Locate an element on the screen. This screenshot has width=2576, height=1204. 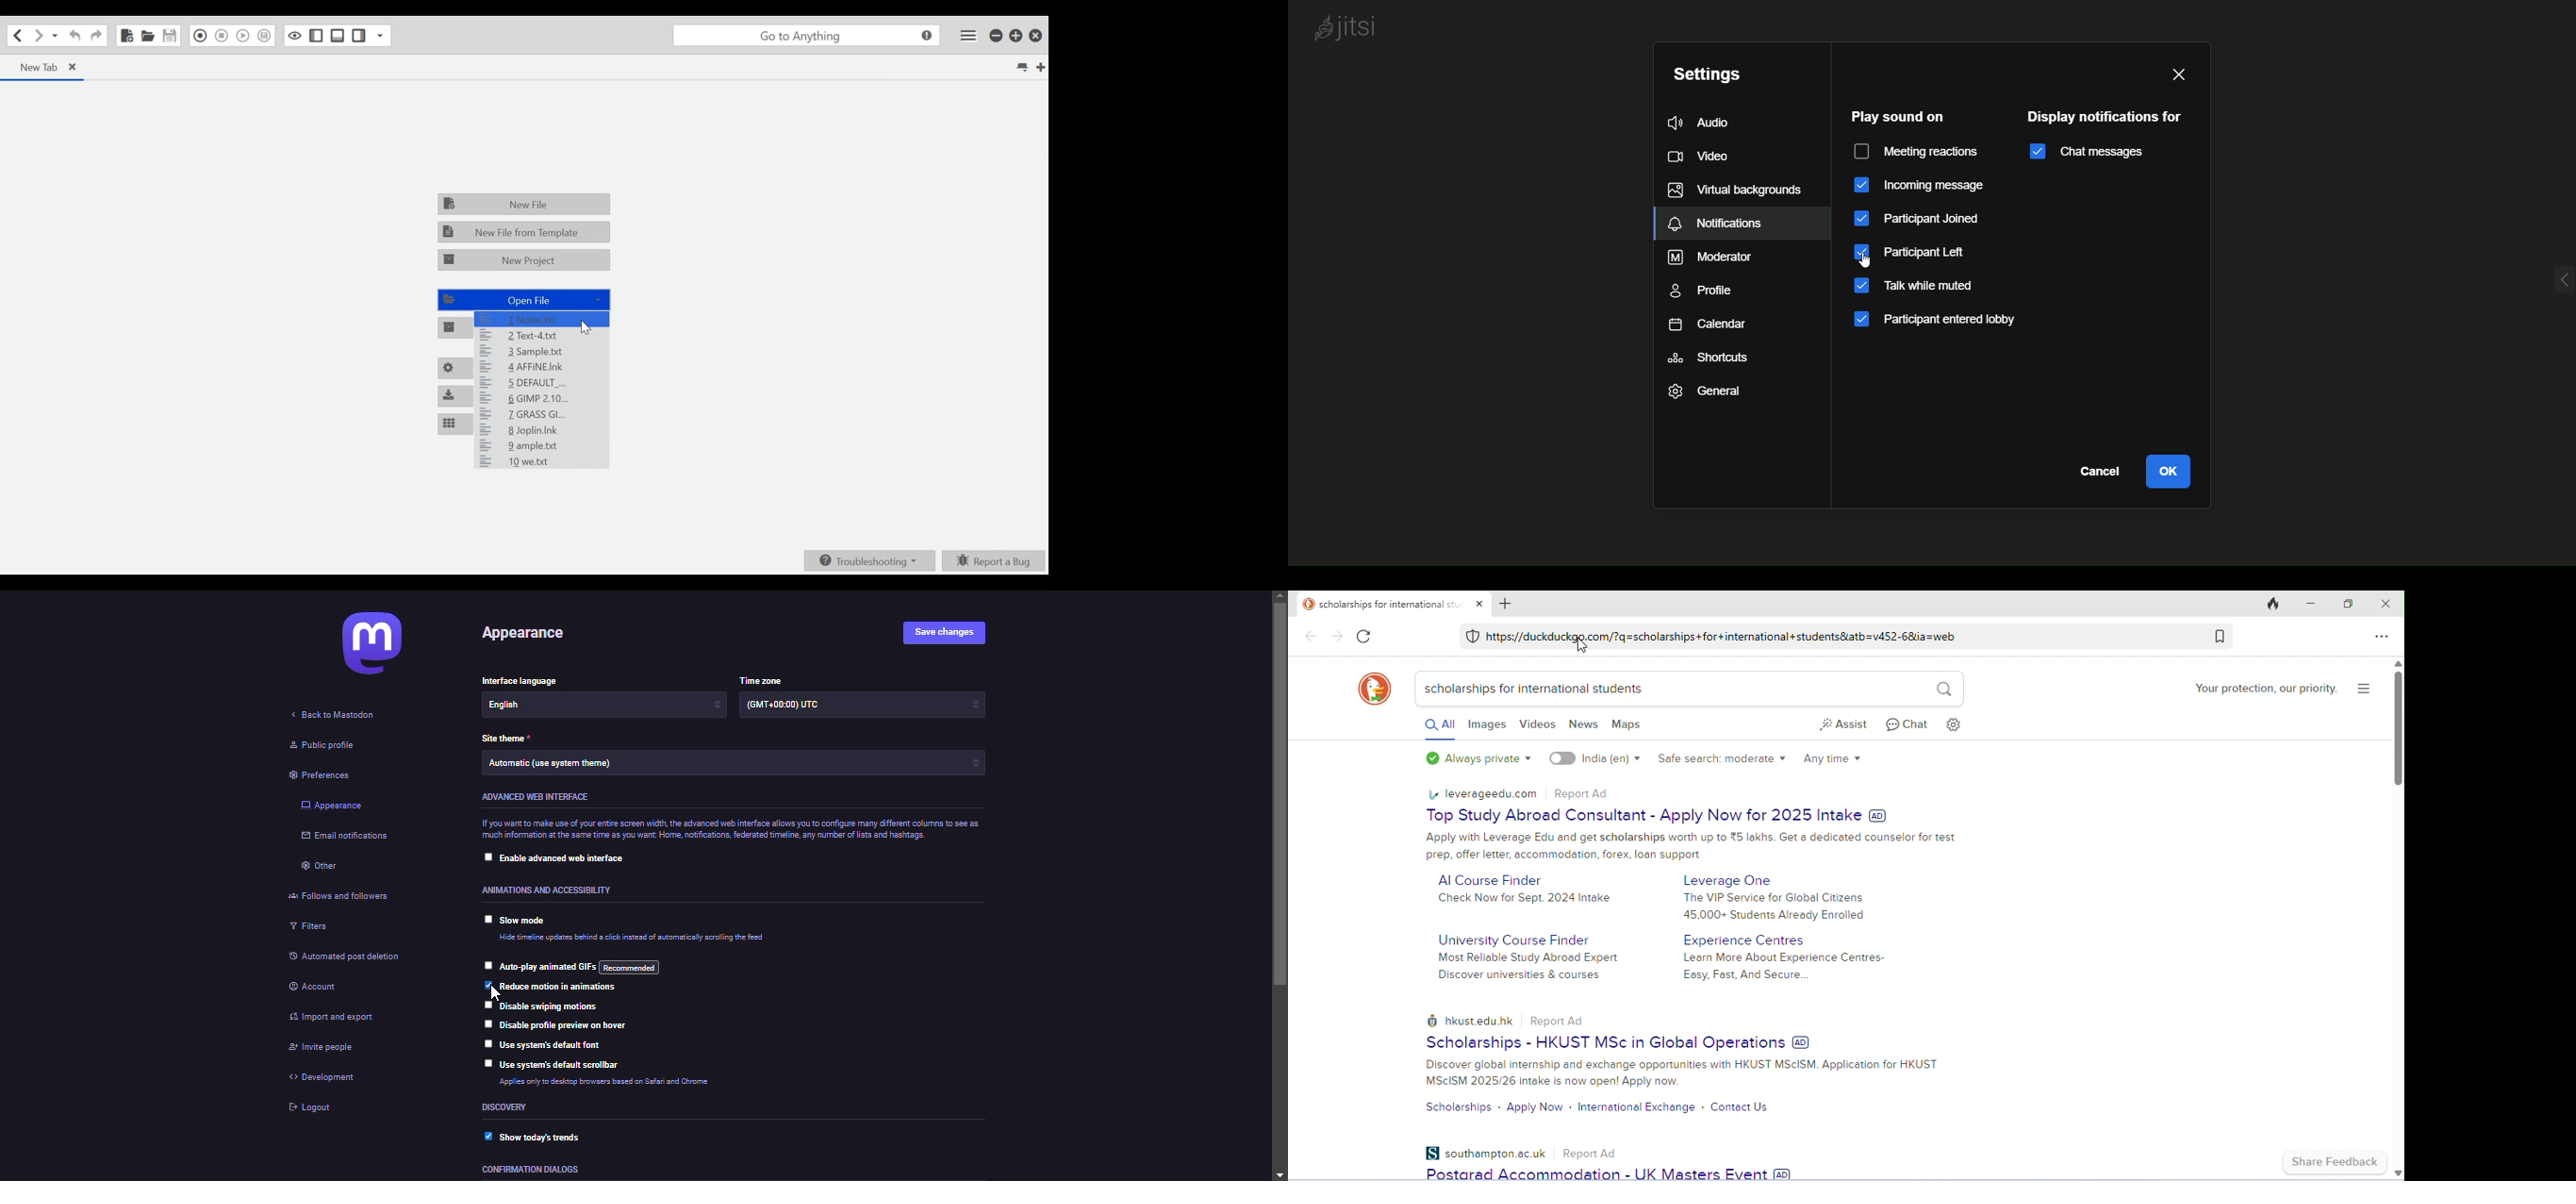
Show specific Side Pane is located at coordinates (381, 36).